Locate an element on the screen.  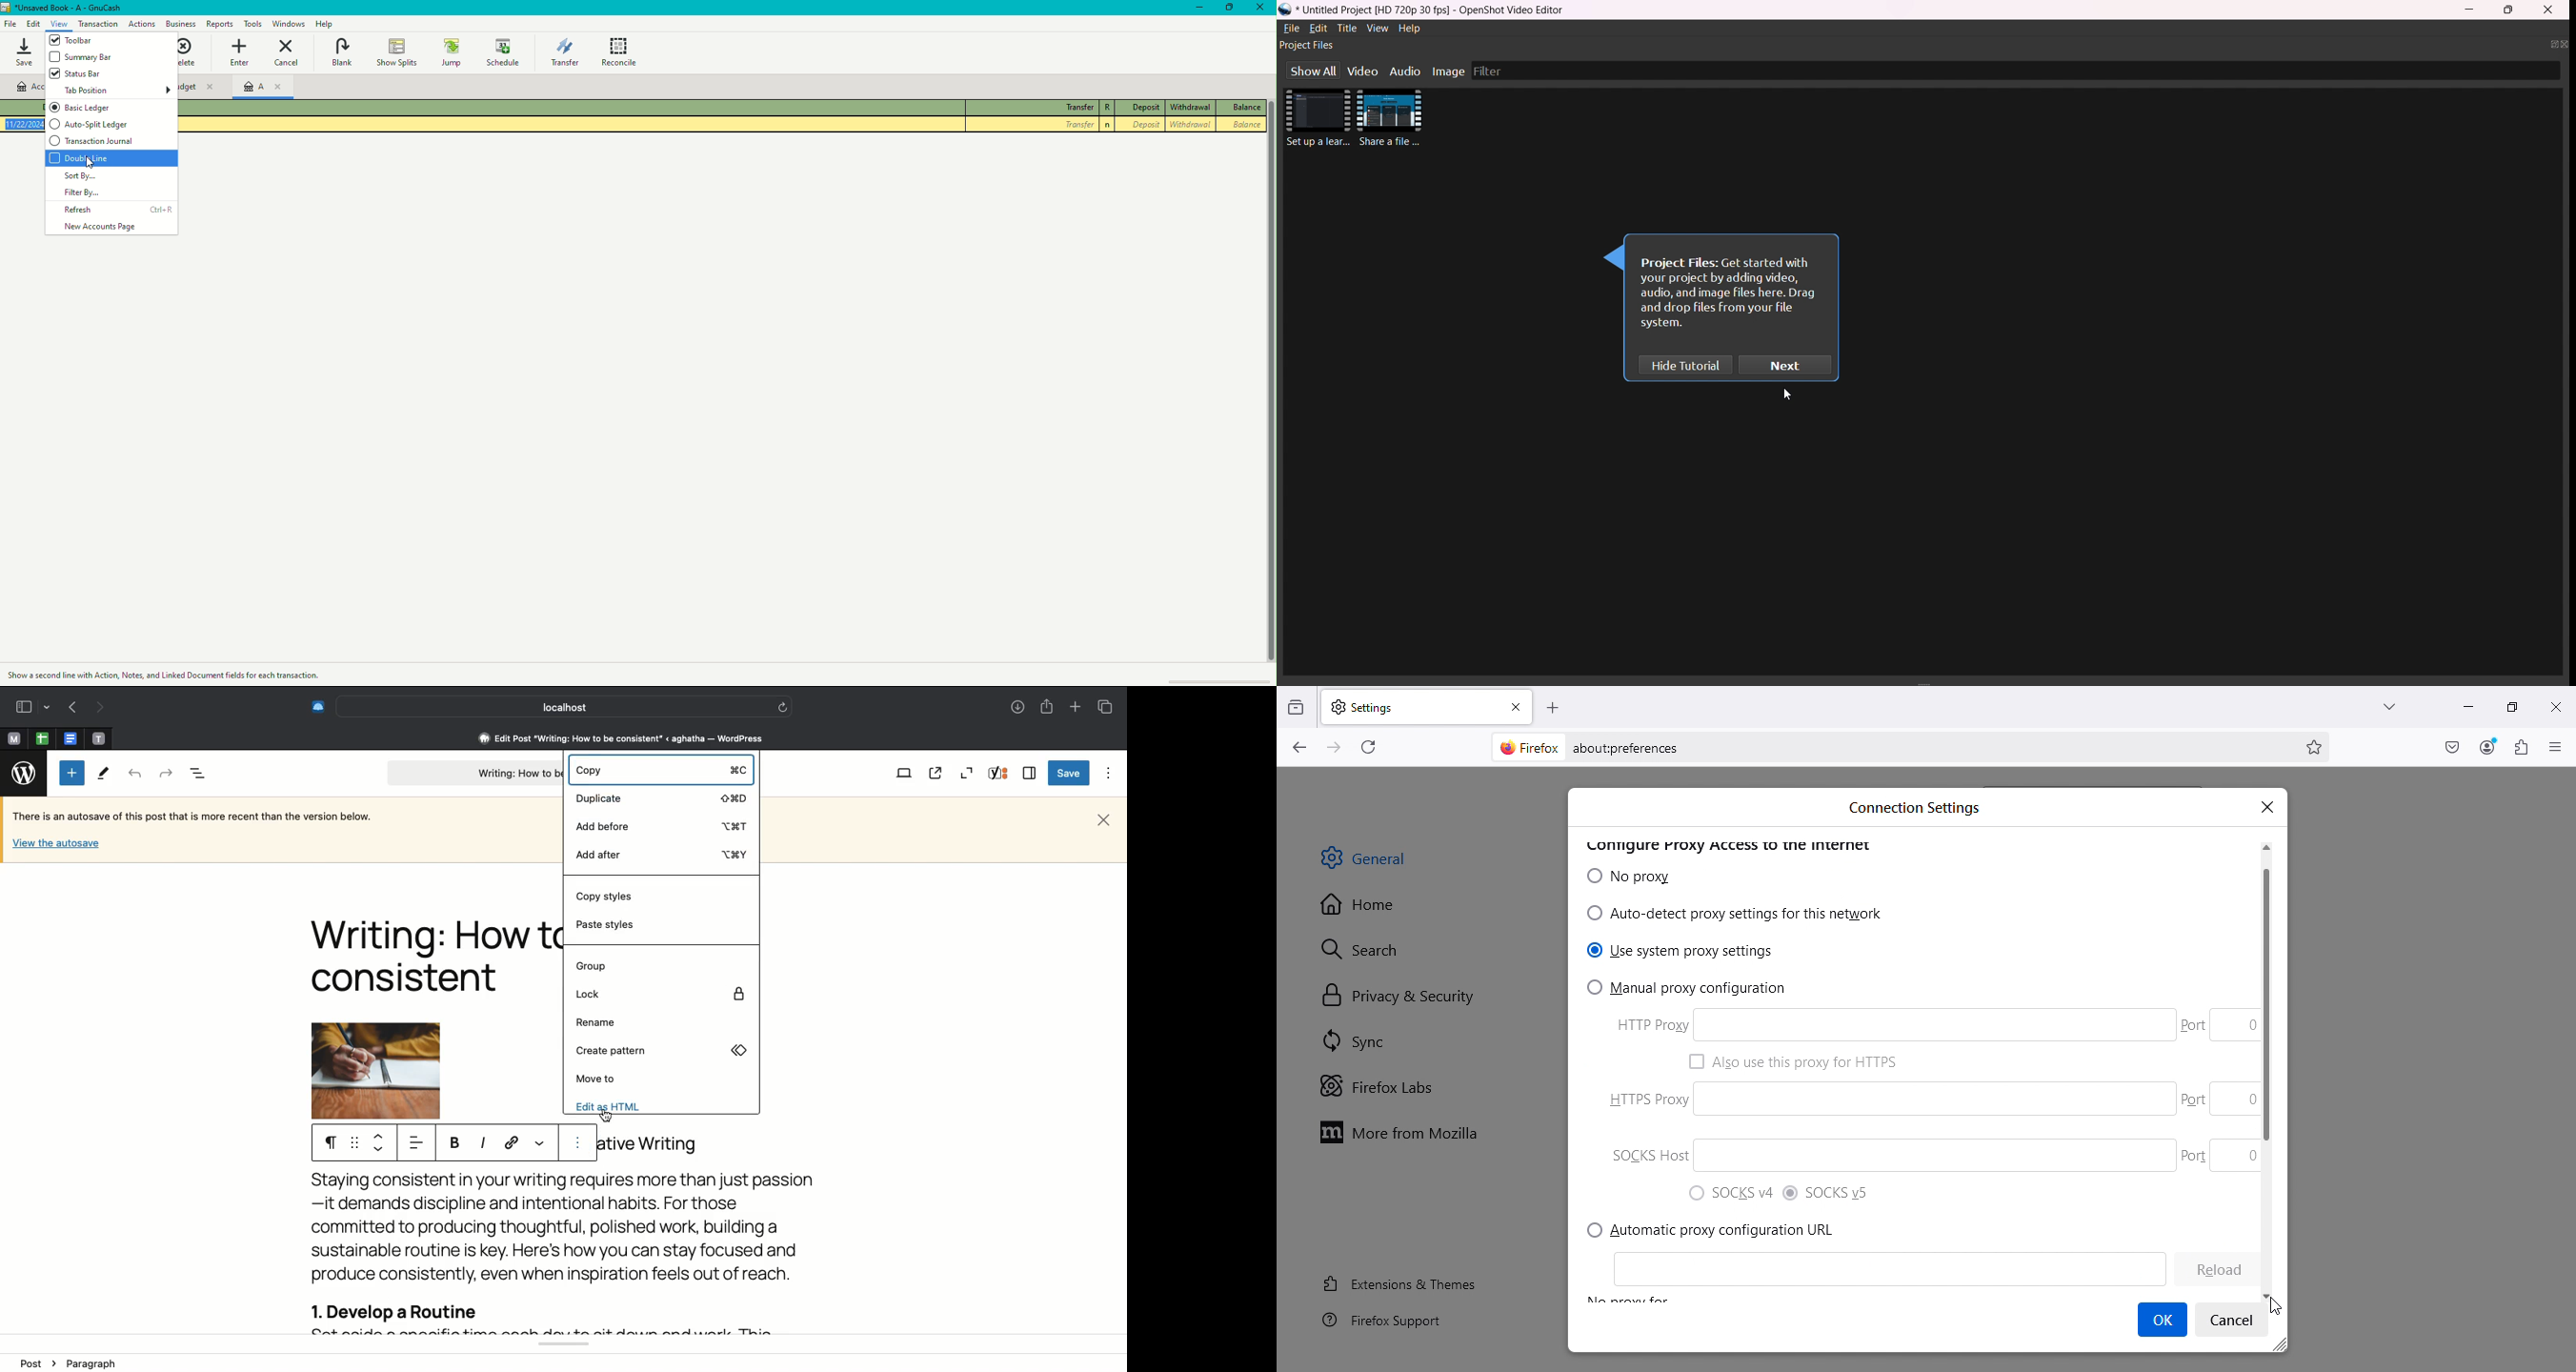
Yoast is located at coordinates (1001, 774).